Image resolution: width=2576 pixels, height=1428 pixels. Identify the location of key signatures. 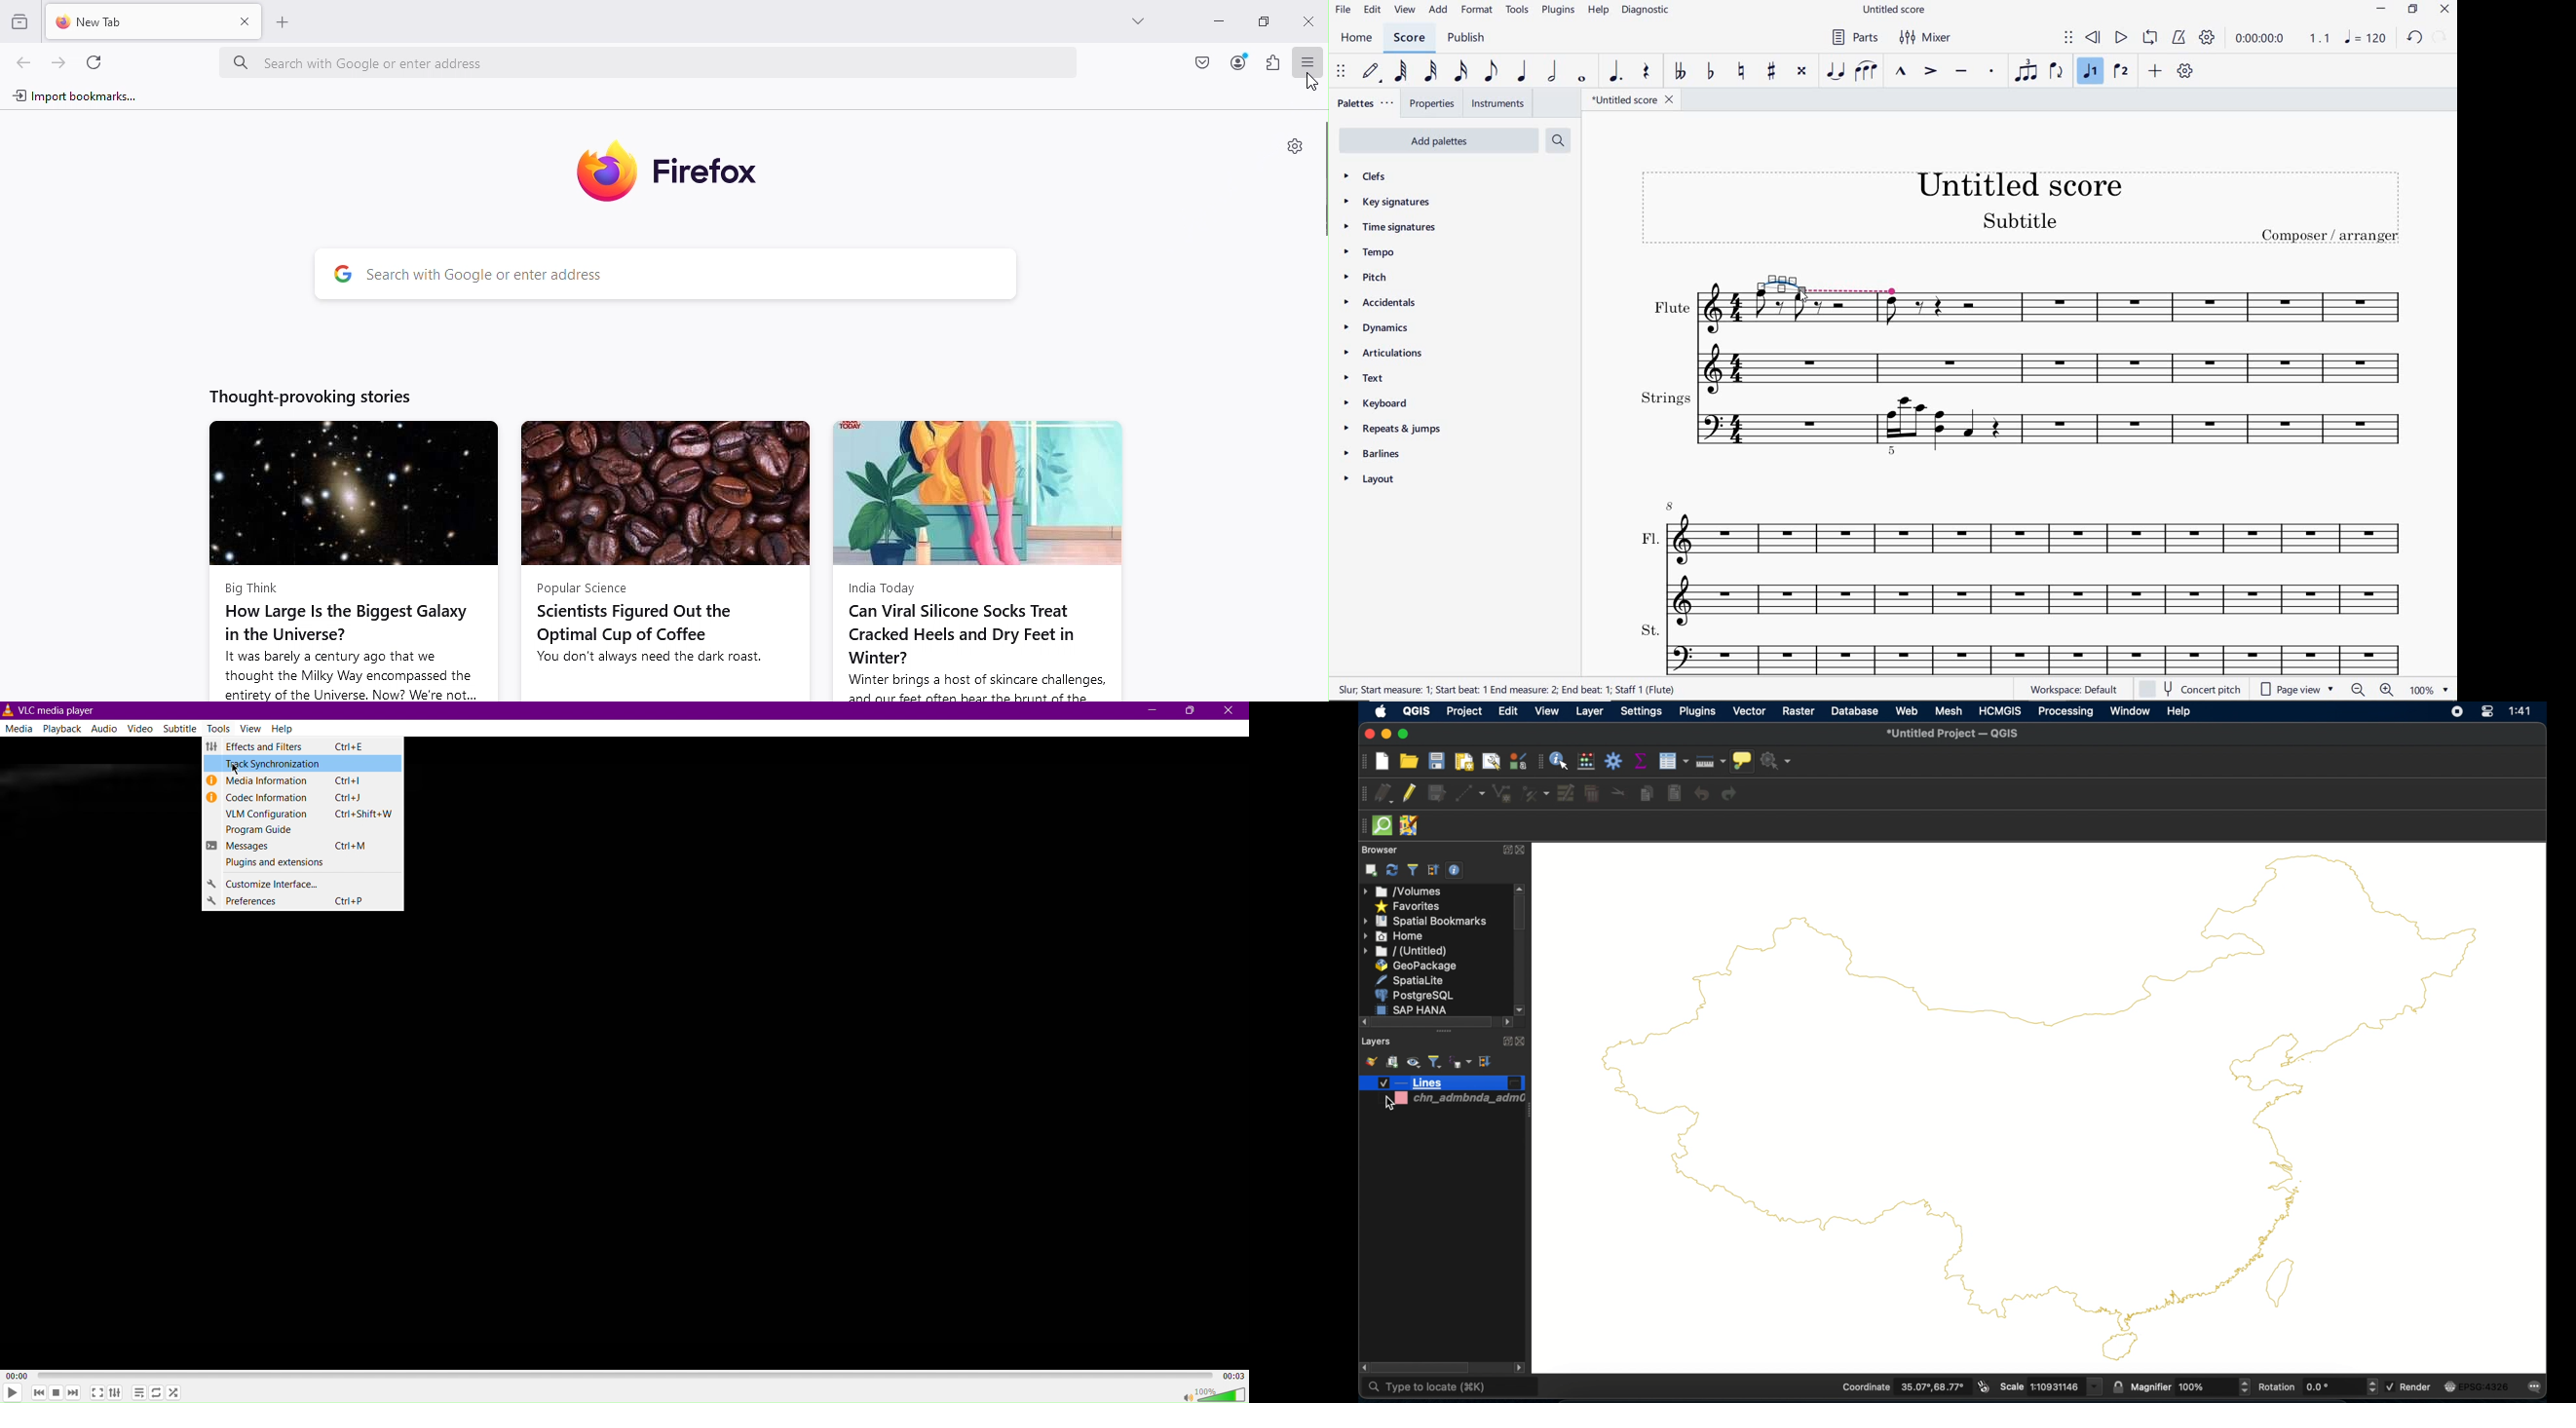
(1387, 202).